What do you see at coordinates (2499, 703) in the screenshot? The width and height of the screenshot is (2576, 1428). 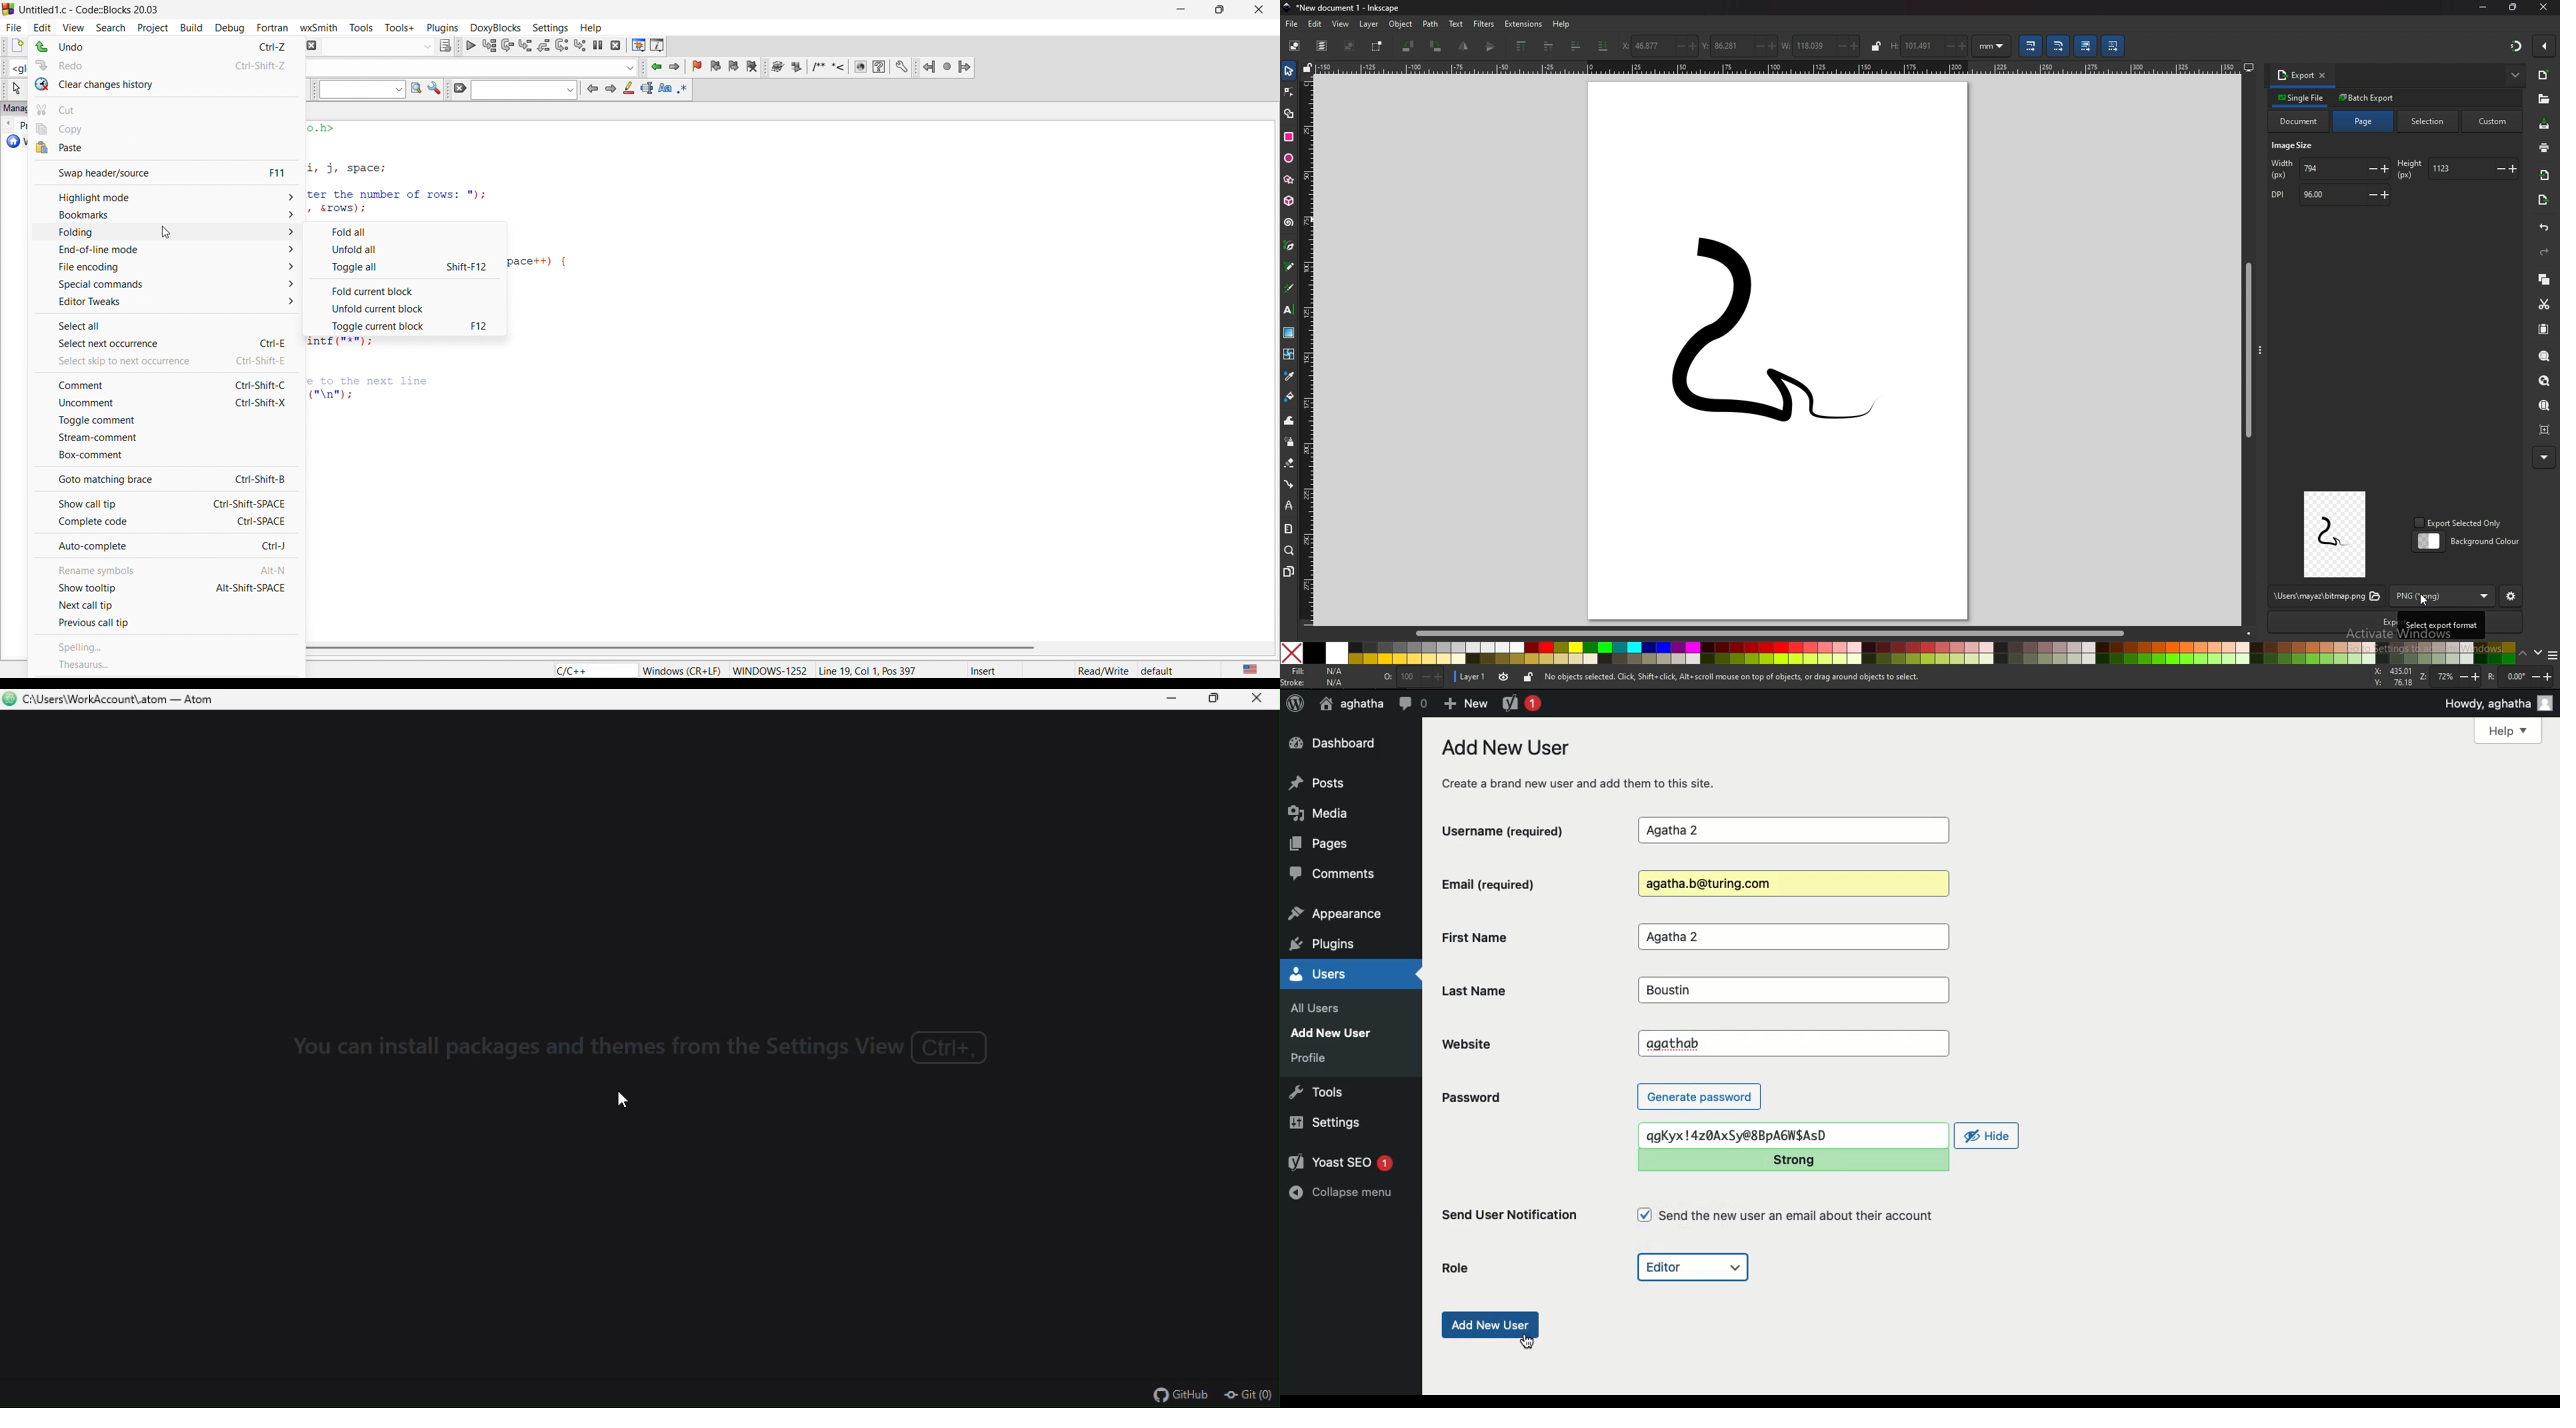 I see `Howdy, aghatha` at bounding box center [2499, 703].